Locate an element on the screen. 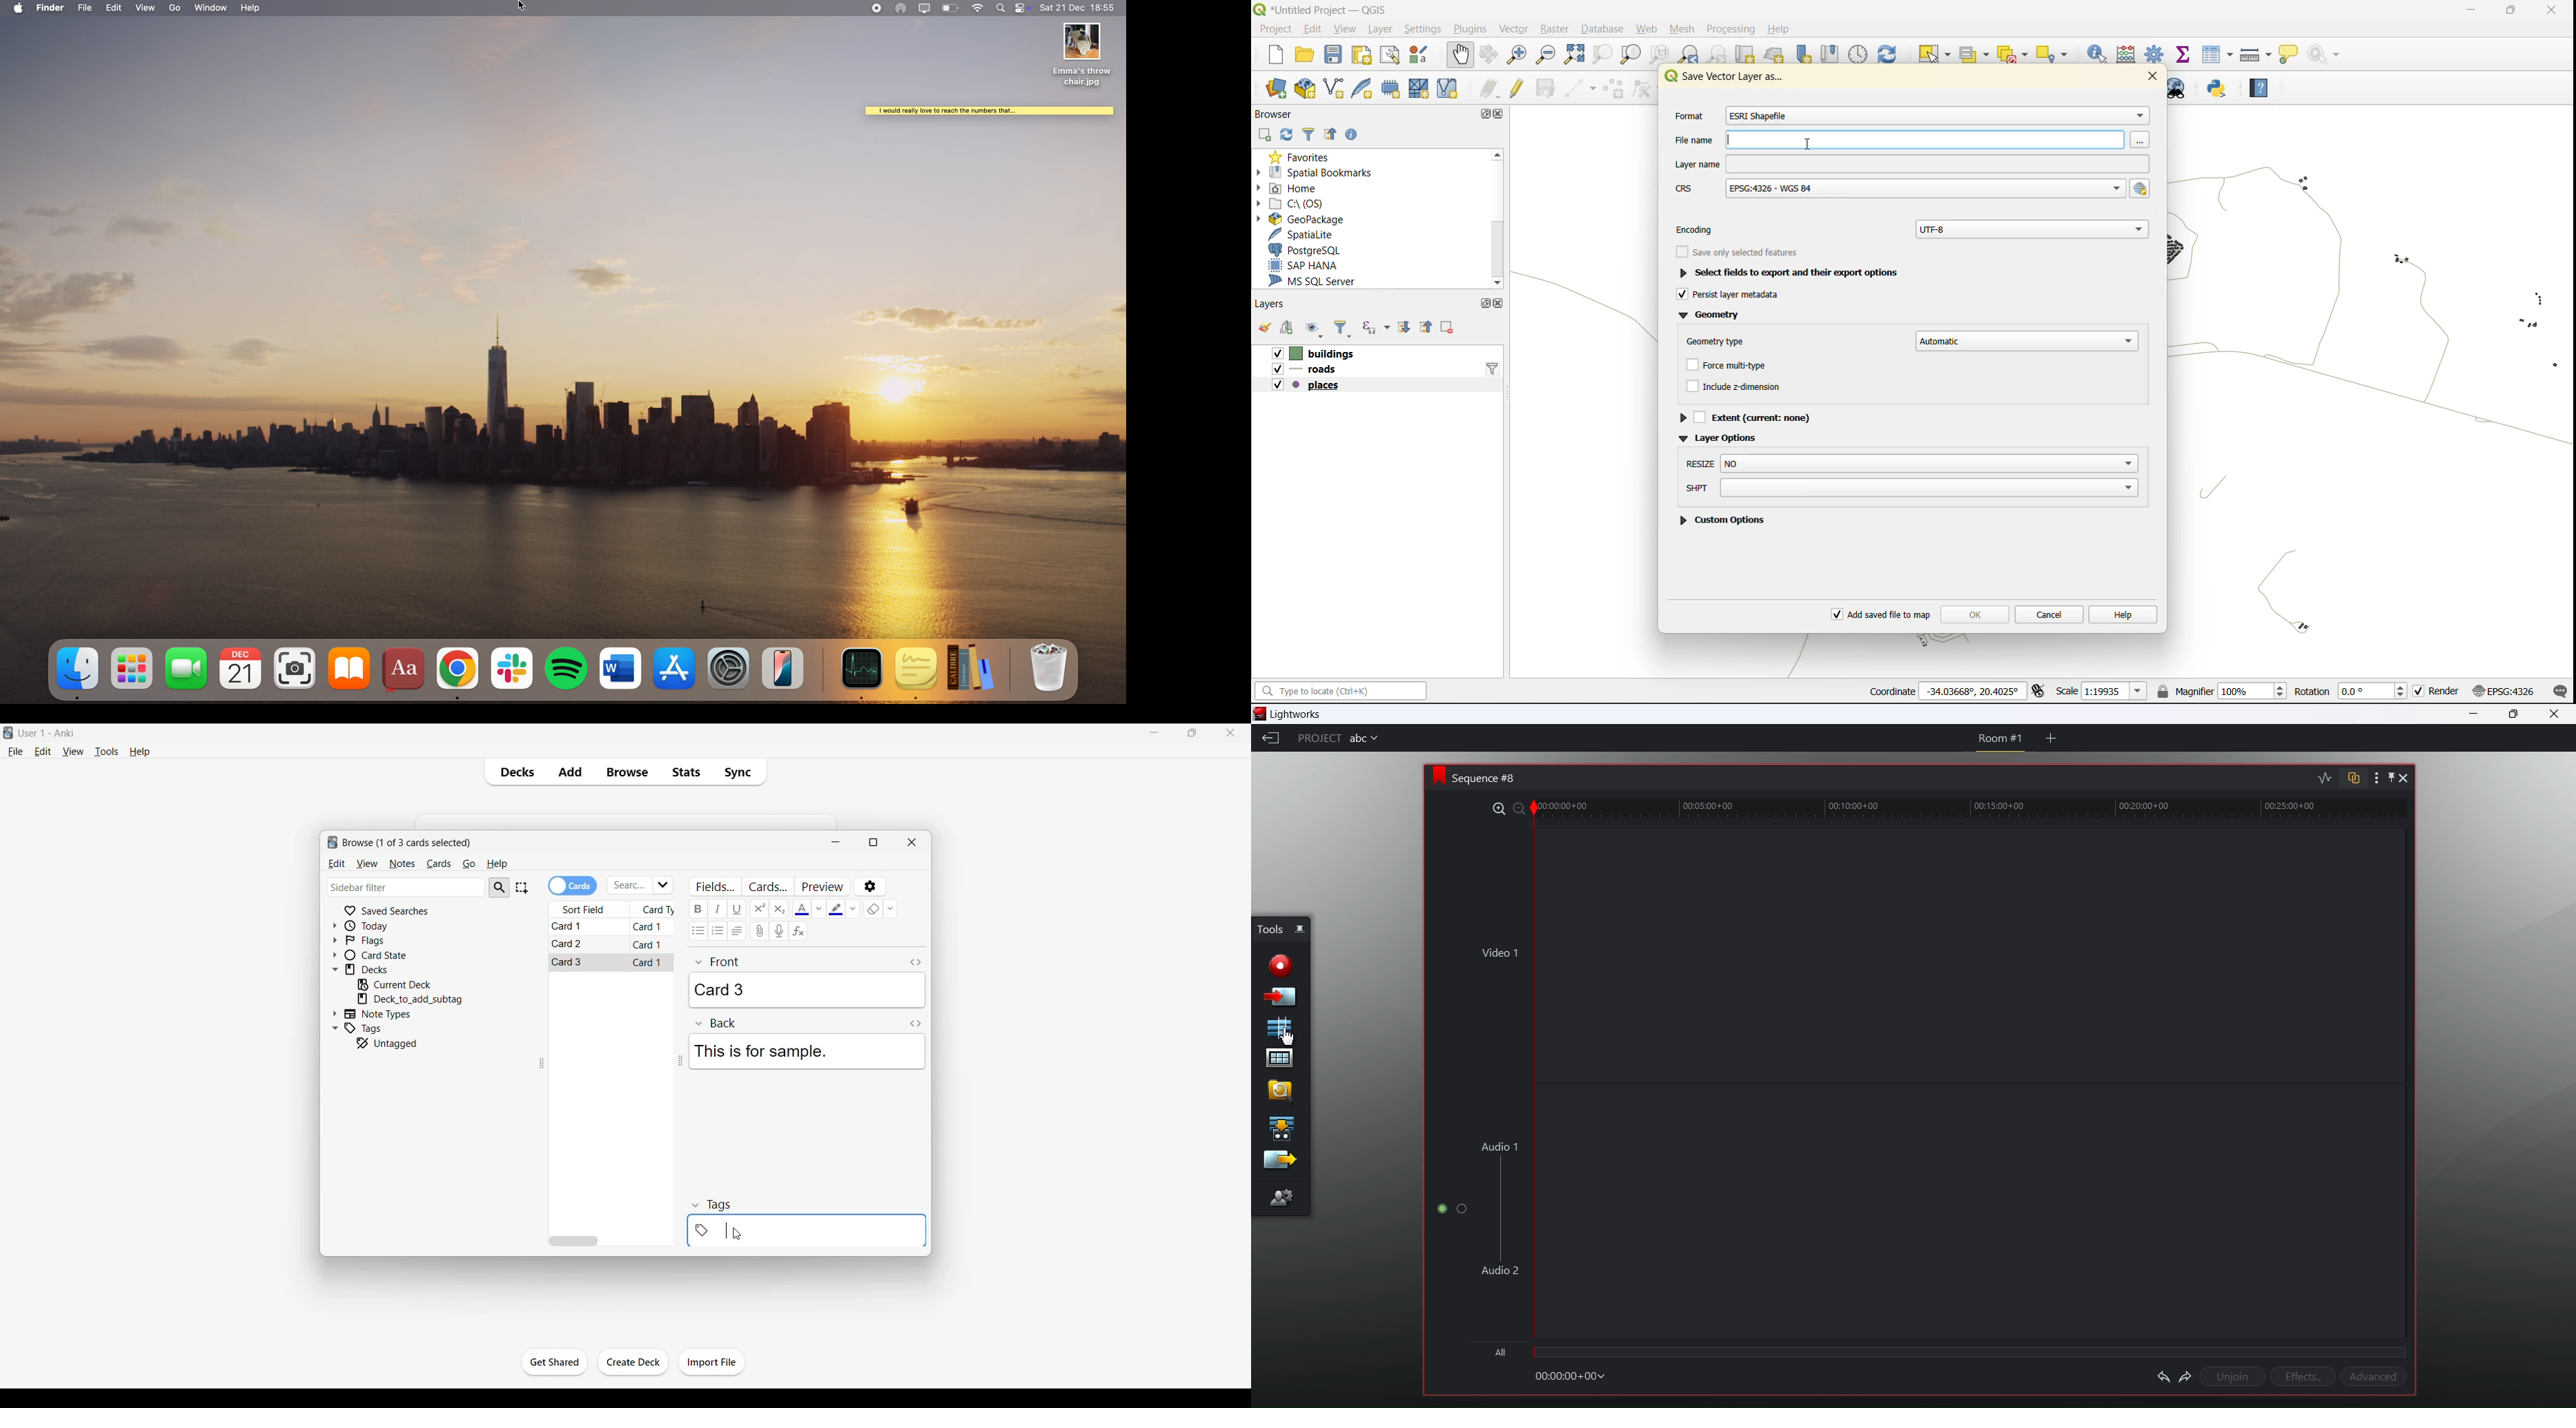  Card 3 is located at coordinates (807, 990).